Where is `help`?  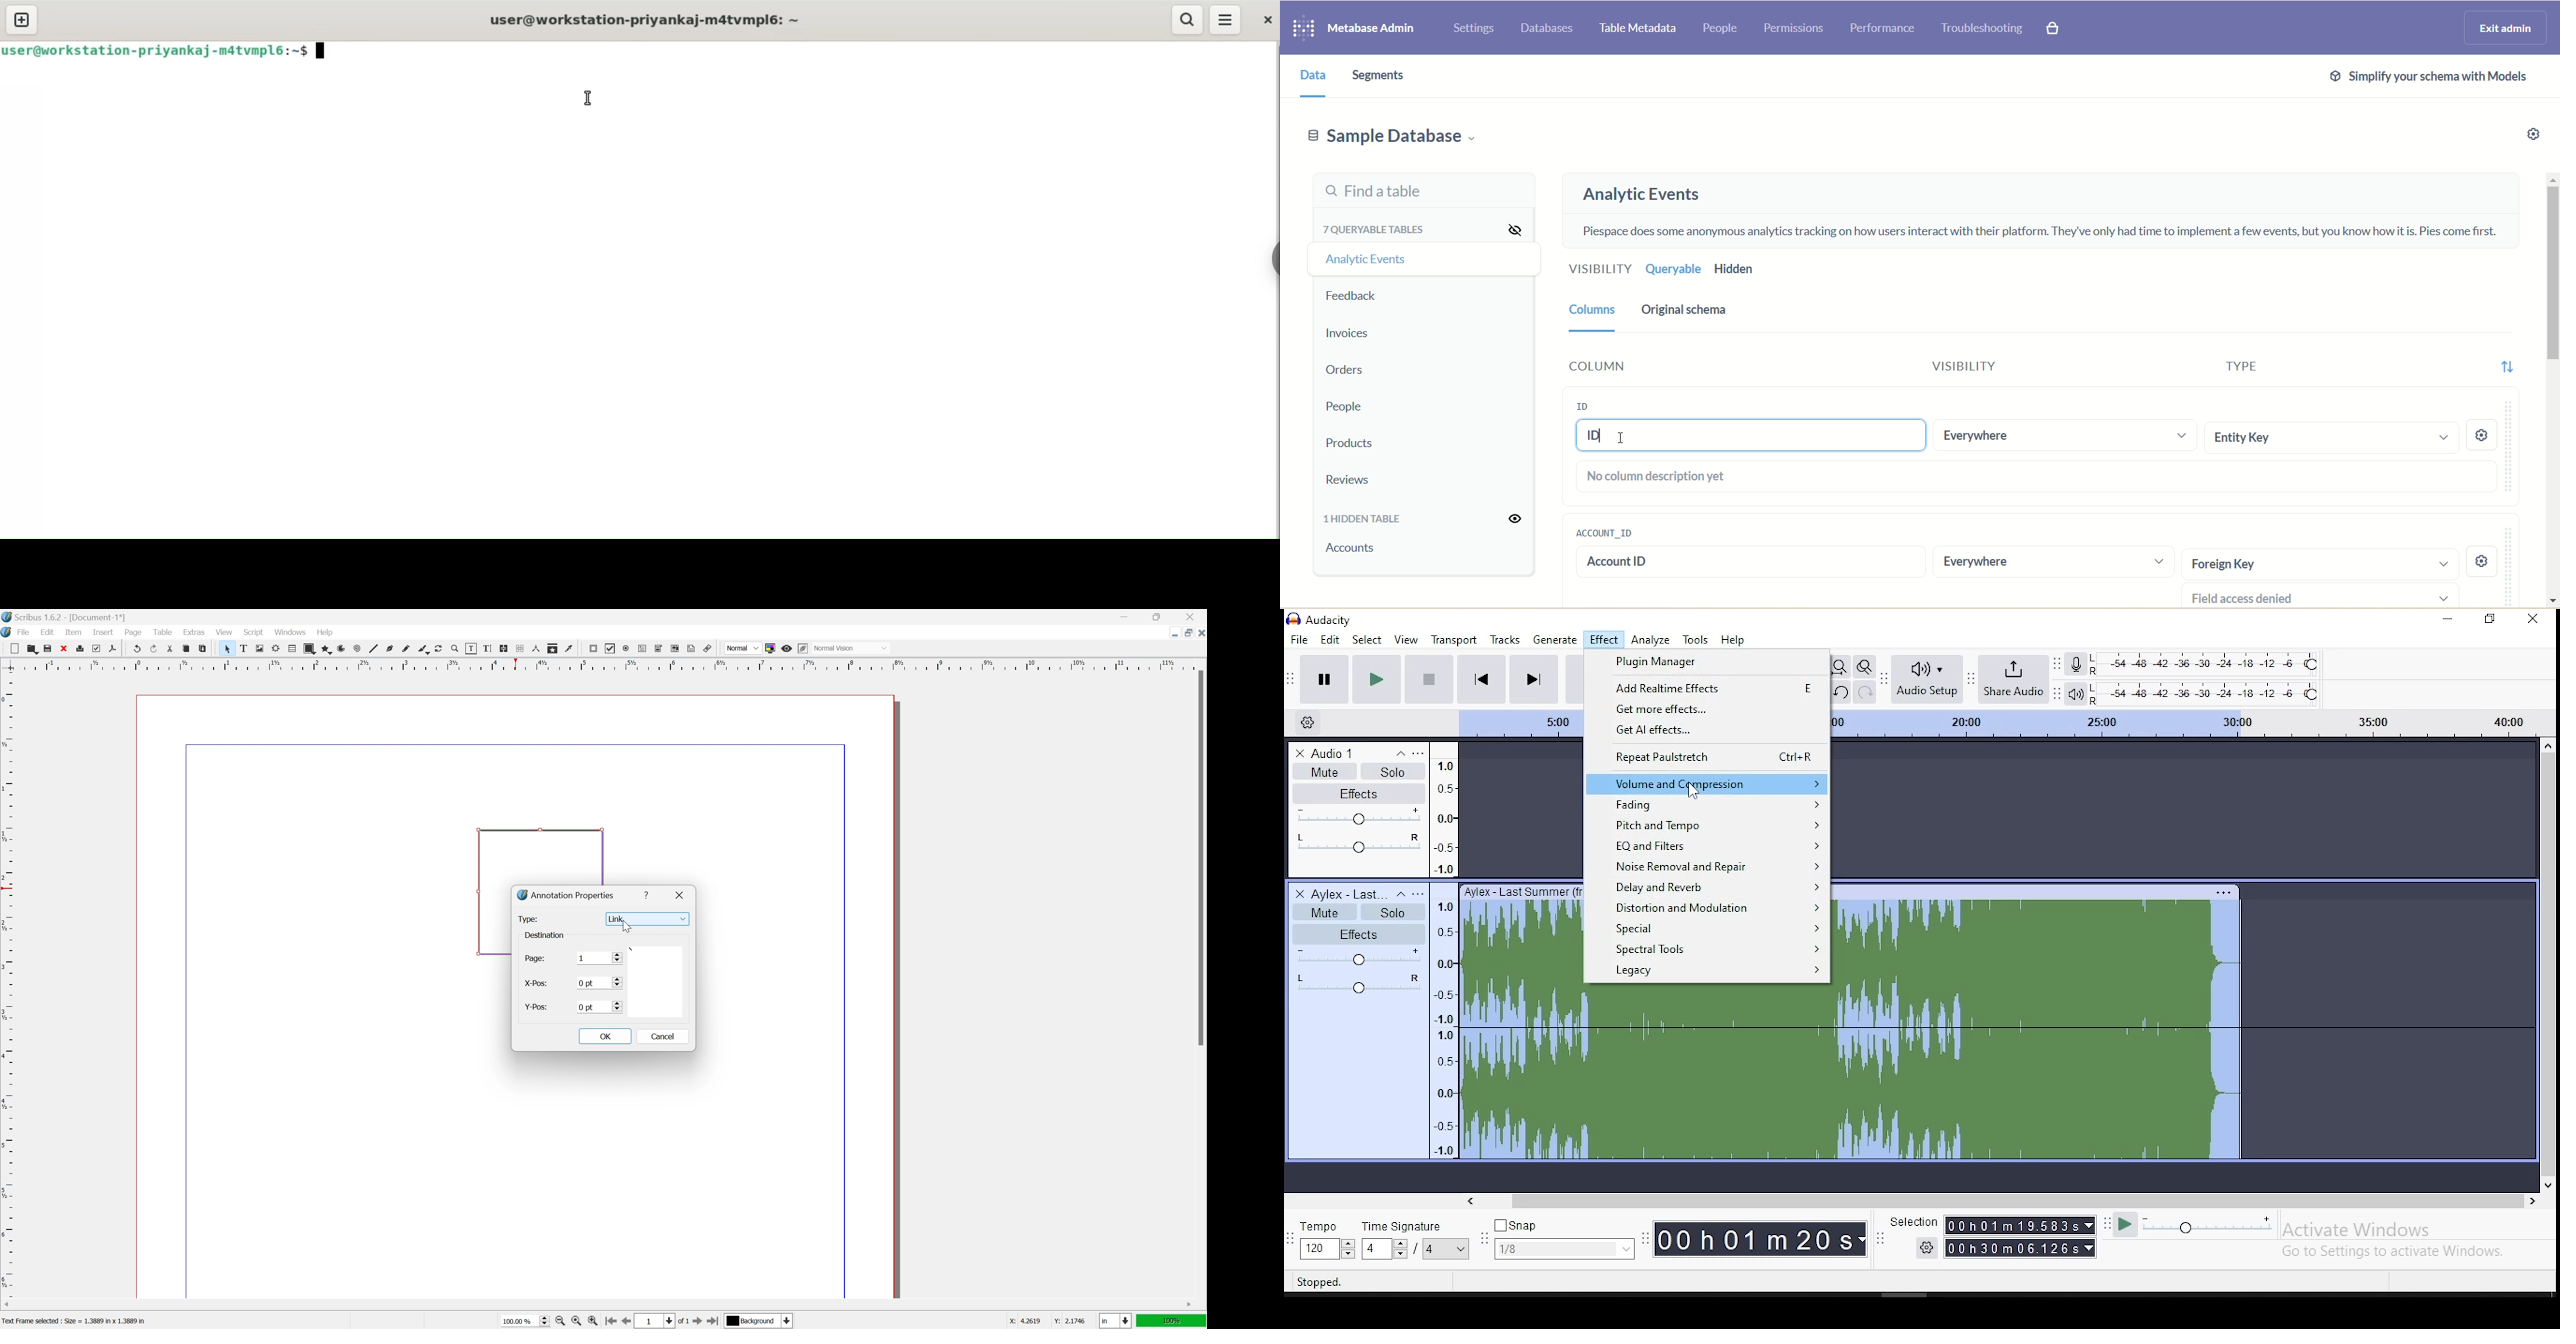 help is located at coordinates (1733, 640).